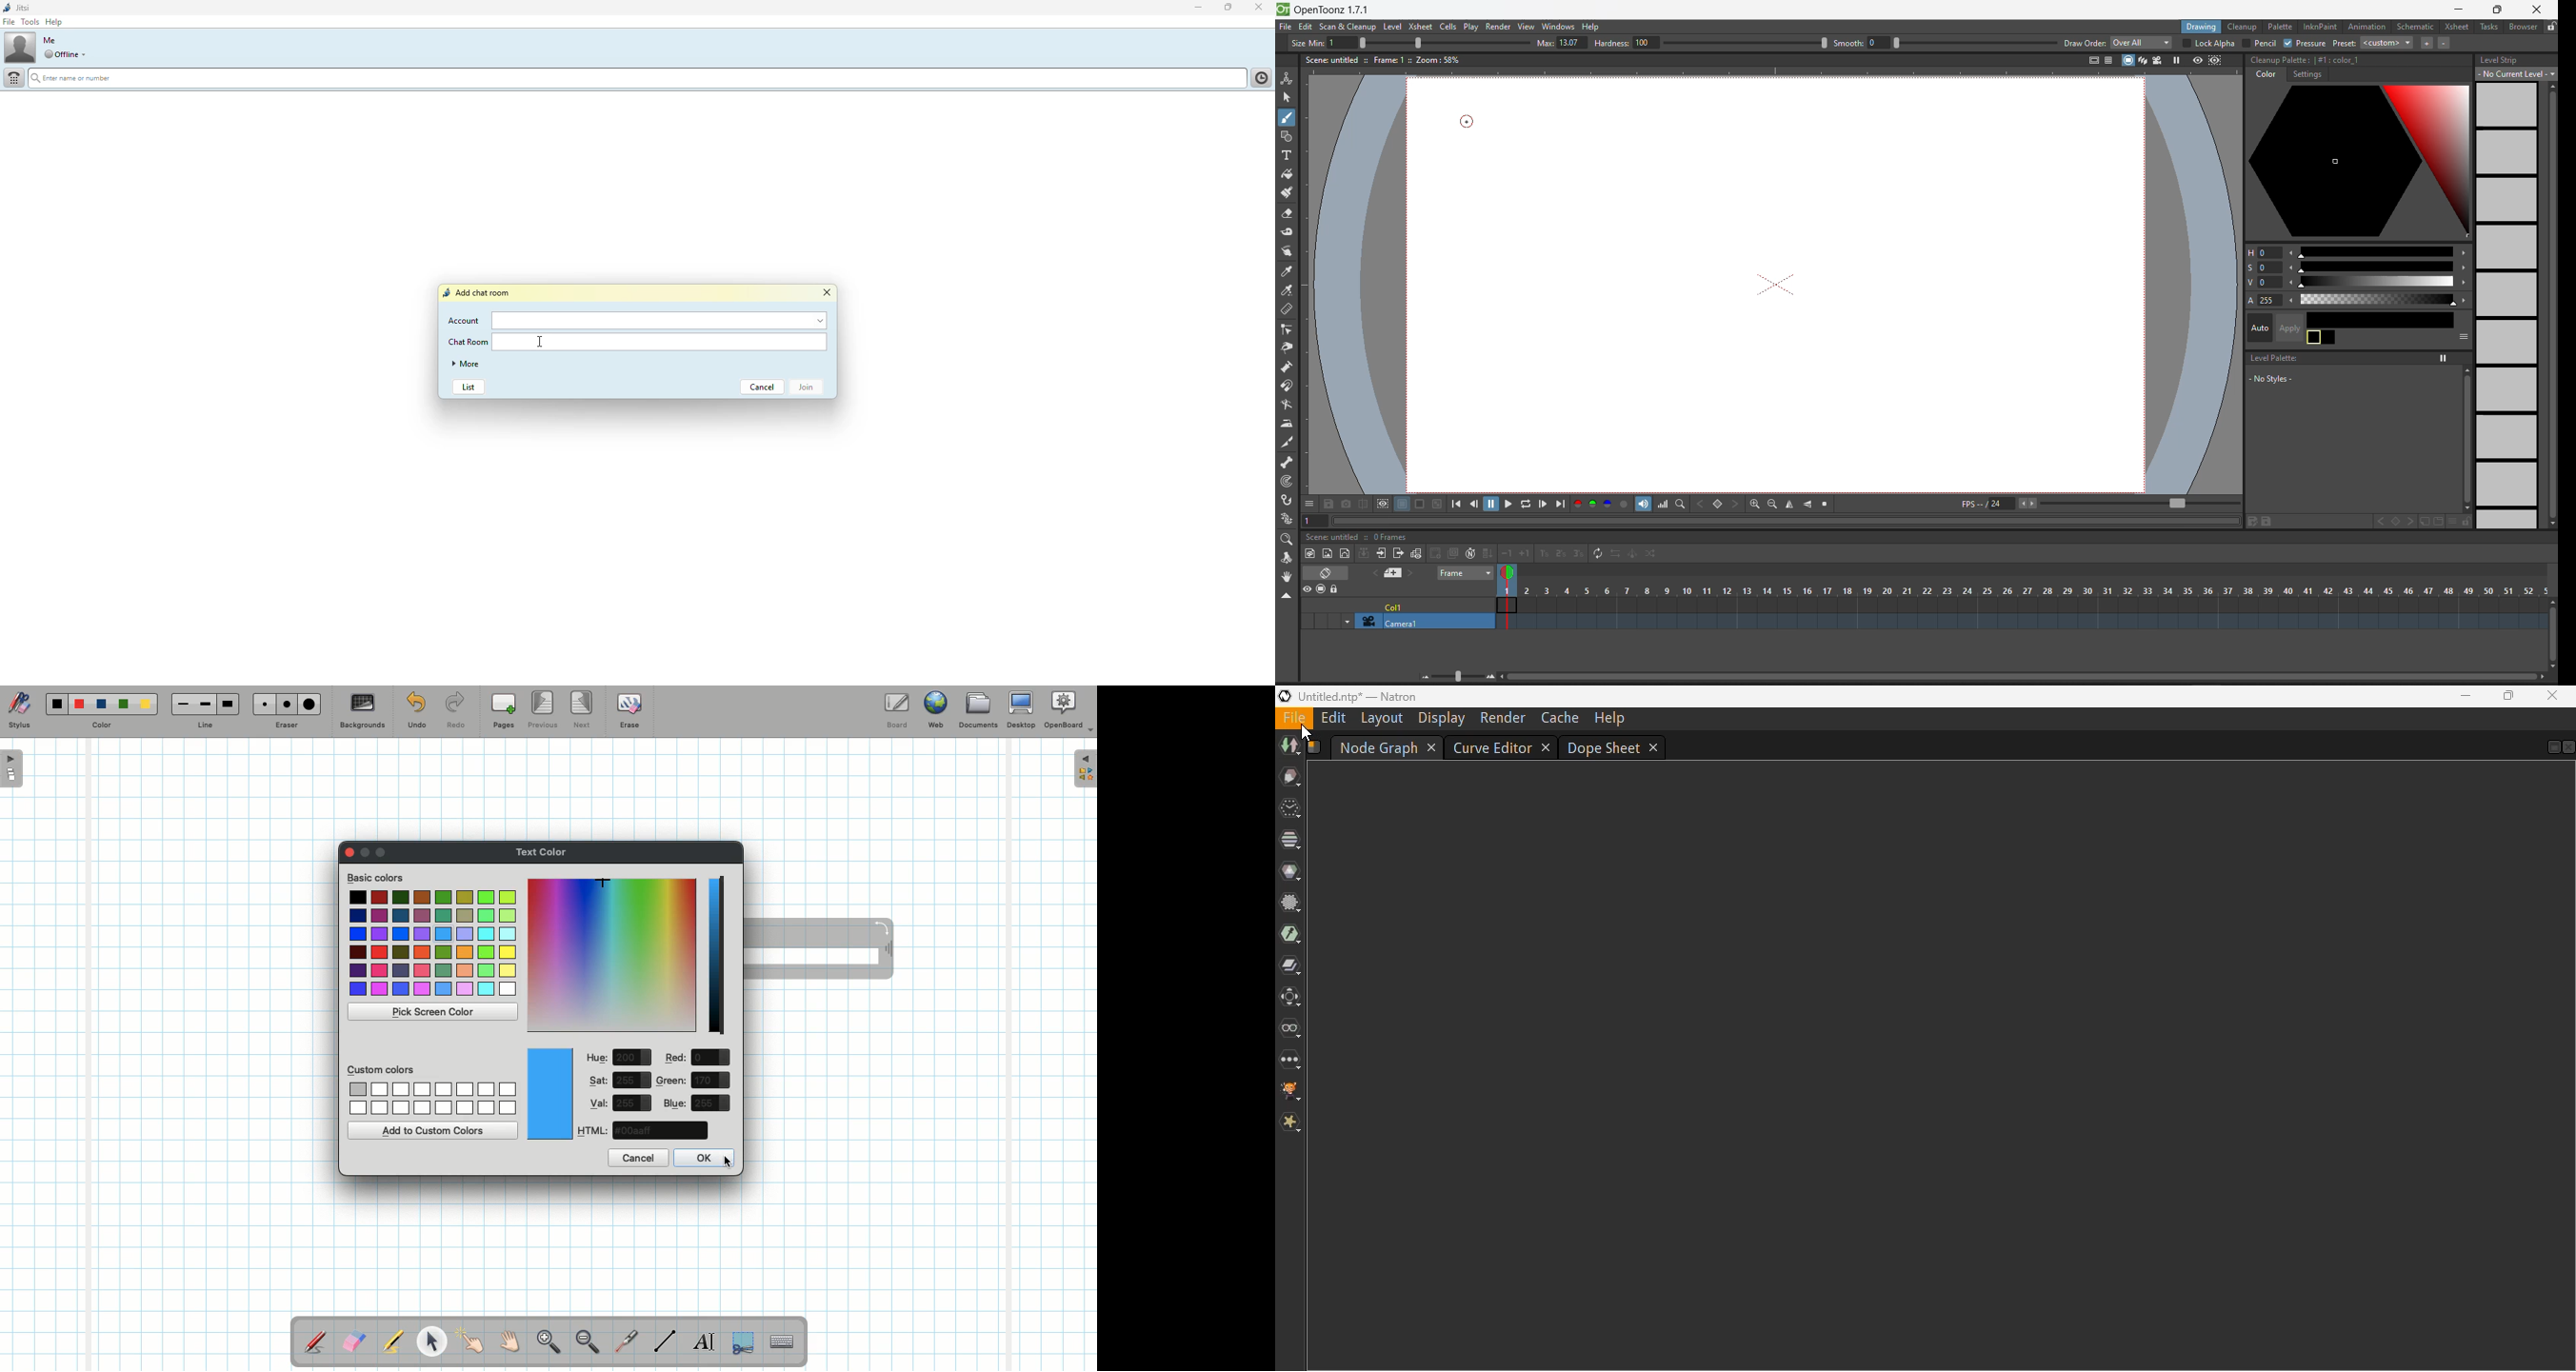  I want to click on play, so click(1510, 502).